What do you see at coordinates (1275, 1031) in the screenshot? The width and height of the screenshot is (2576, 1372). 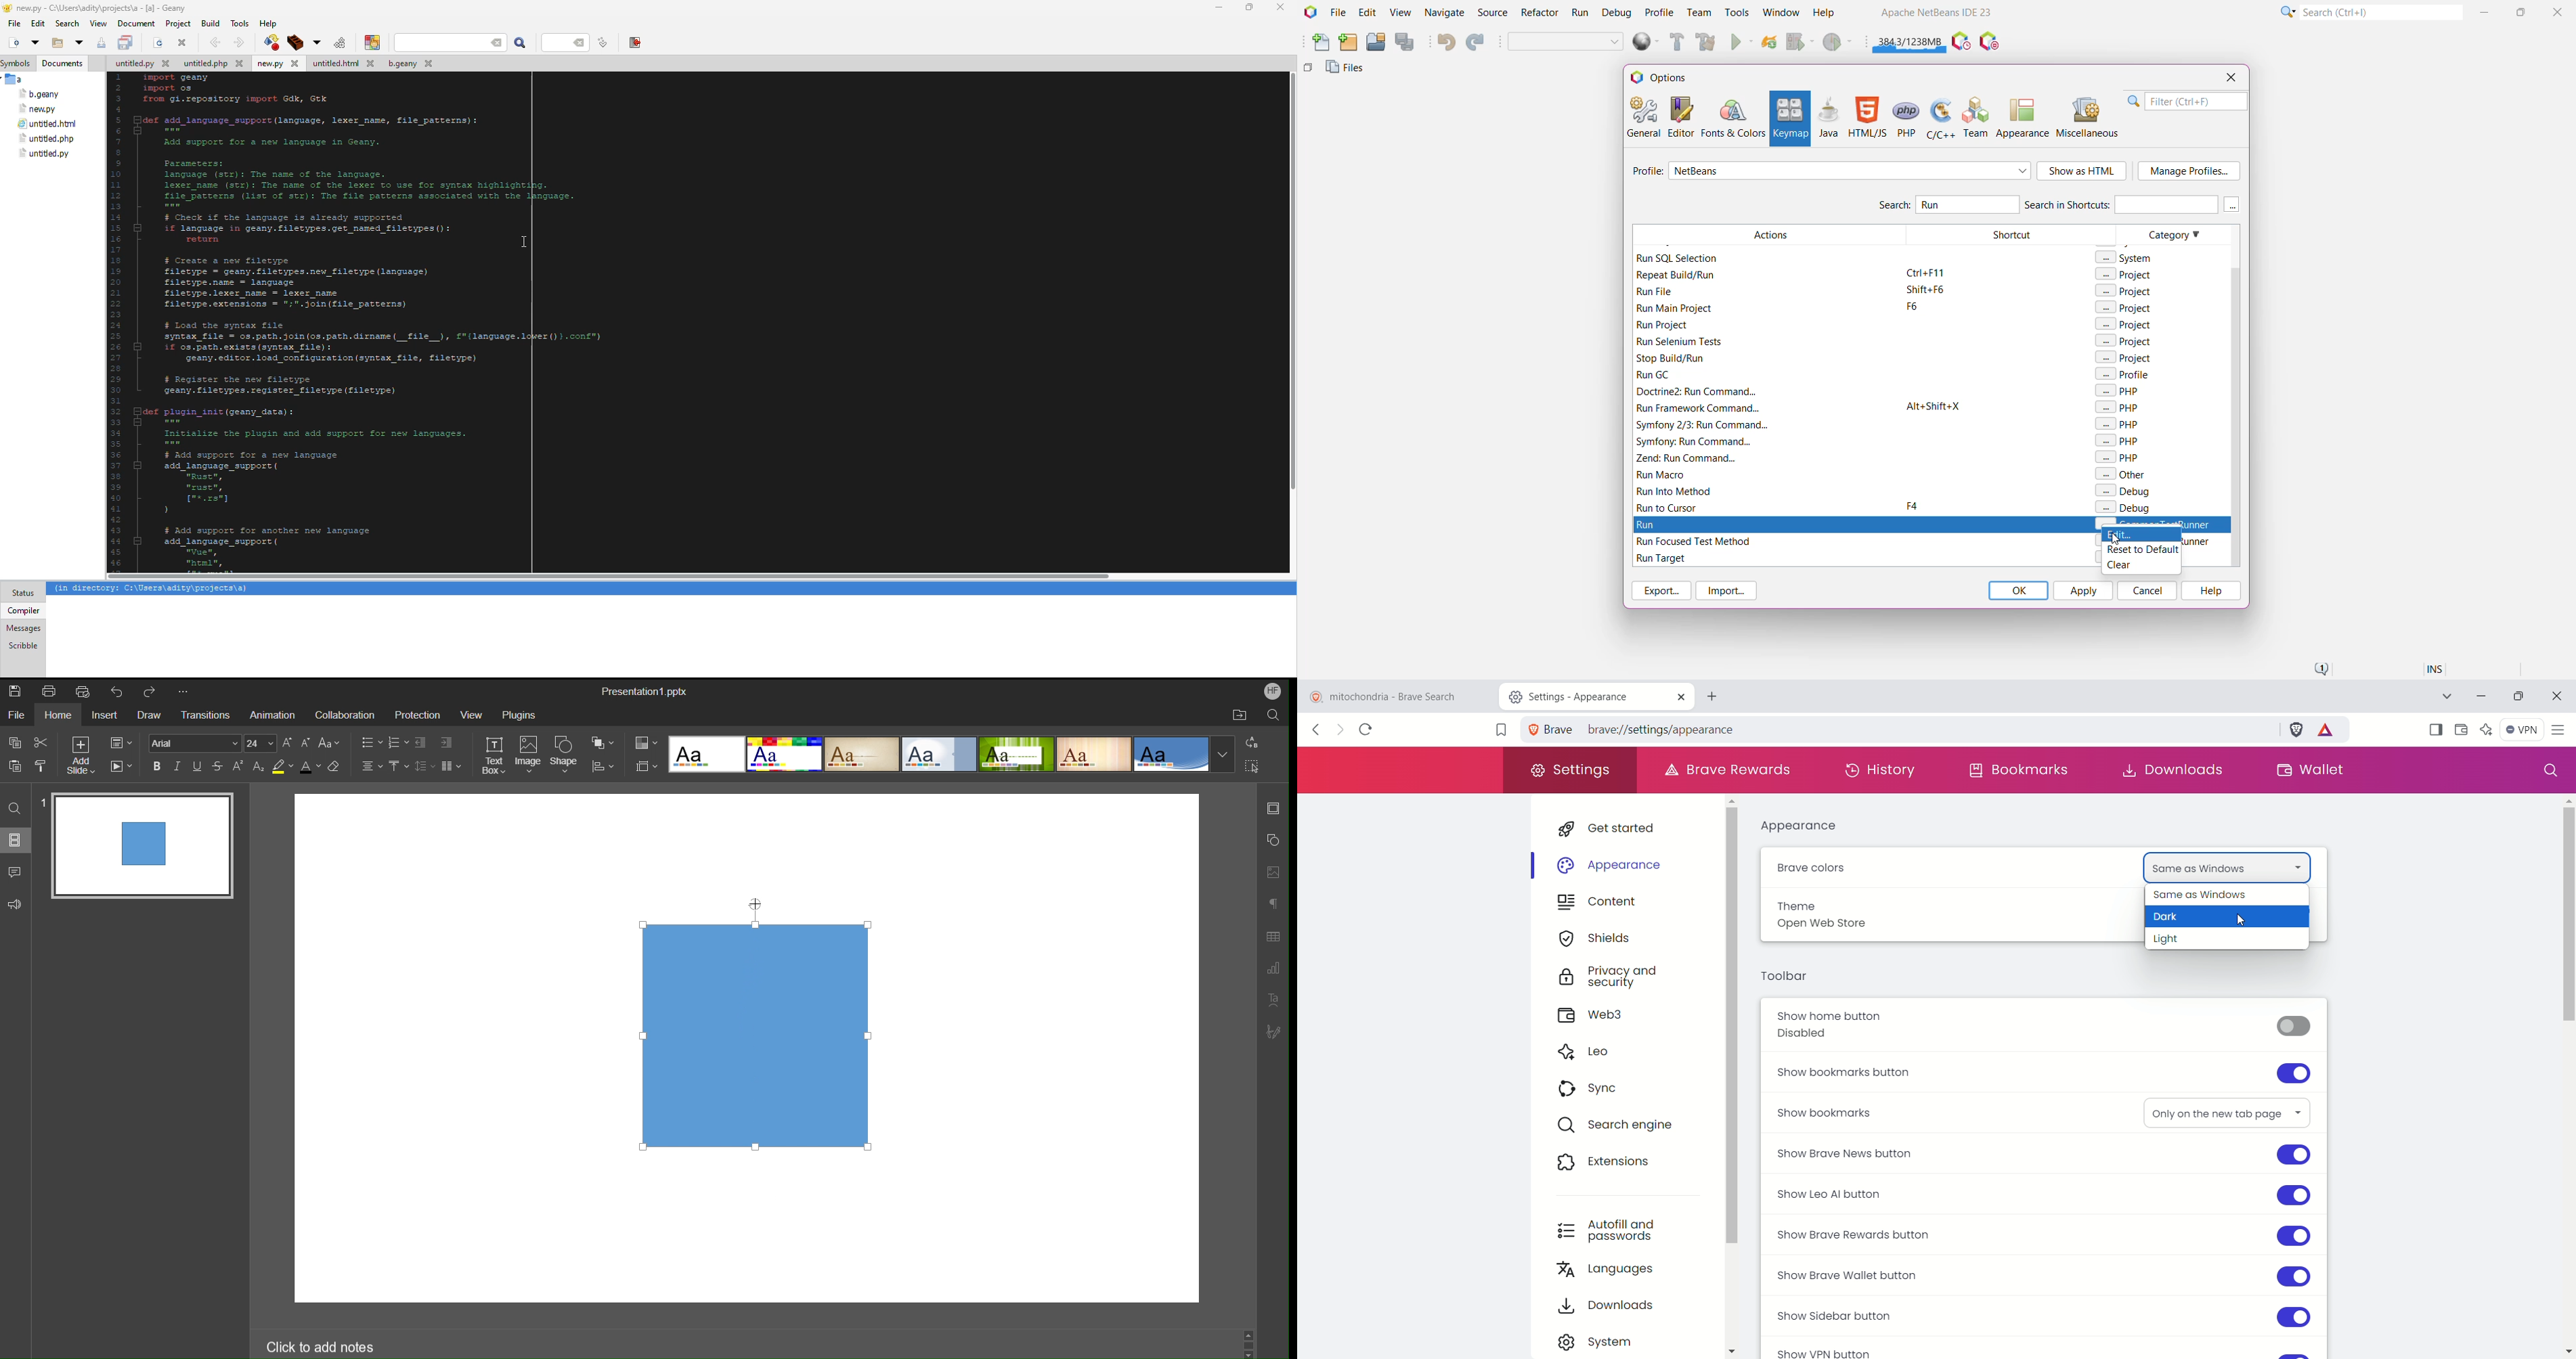 I see `Signature` at bounding box center [1275, 1031].